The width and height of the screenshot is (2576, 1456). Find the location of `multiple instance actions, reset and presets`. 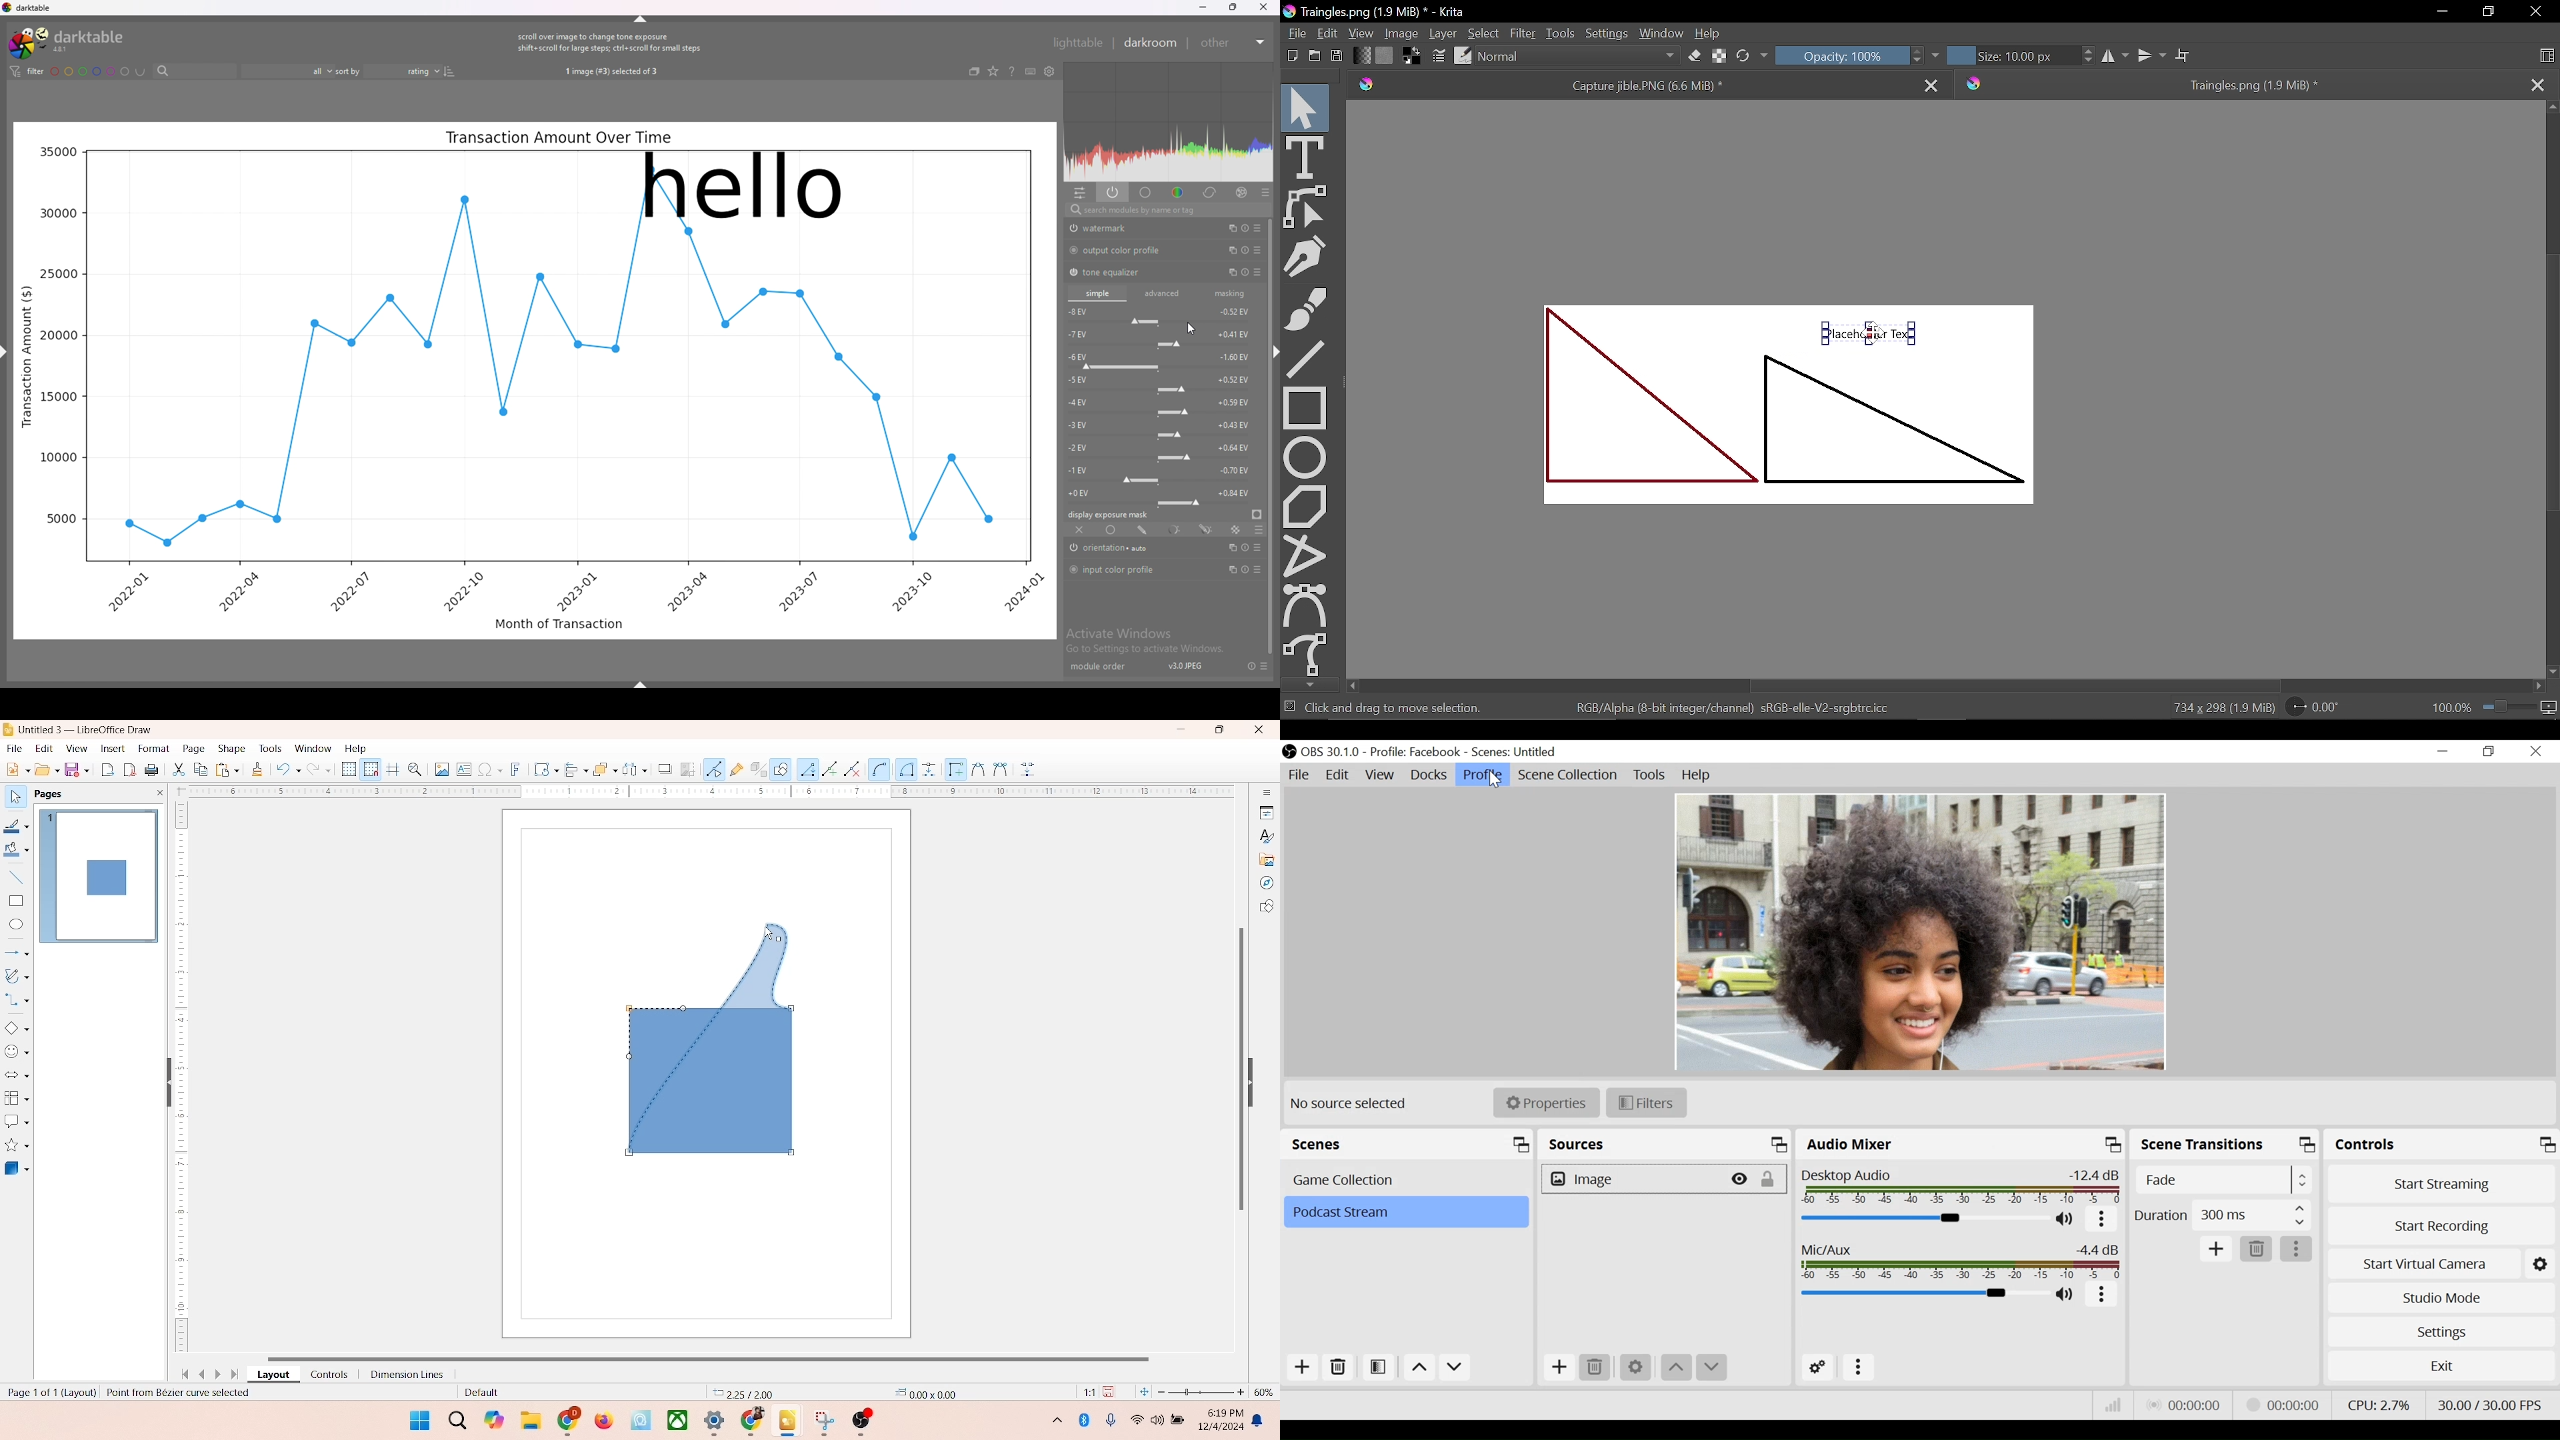

multiple instance actions, reset and presets is located at coordinates (1244, 548).